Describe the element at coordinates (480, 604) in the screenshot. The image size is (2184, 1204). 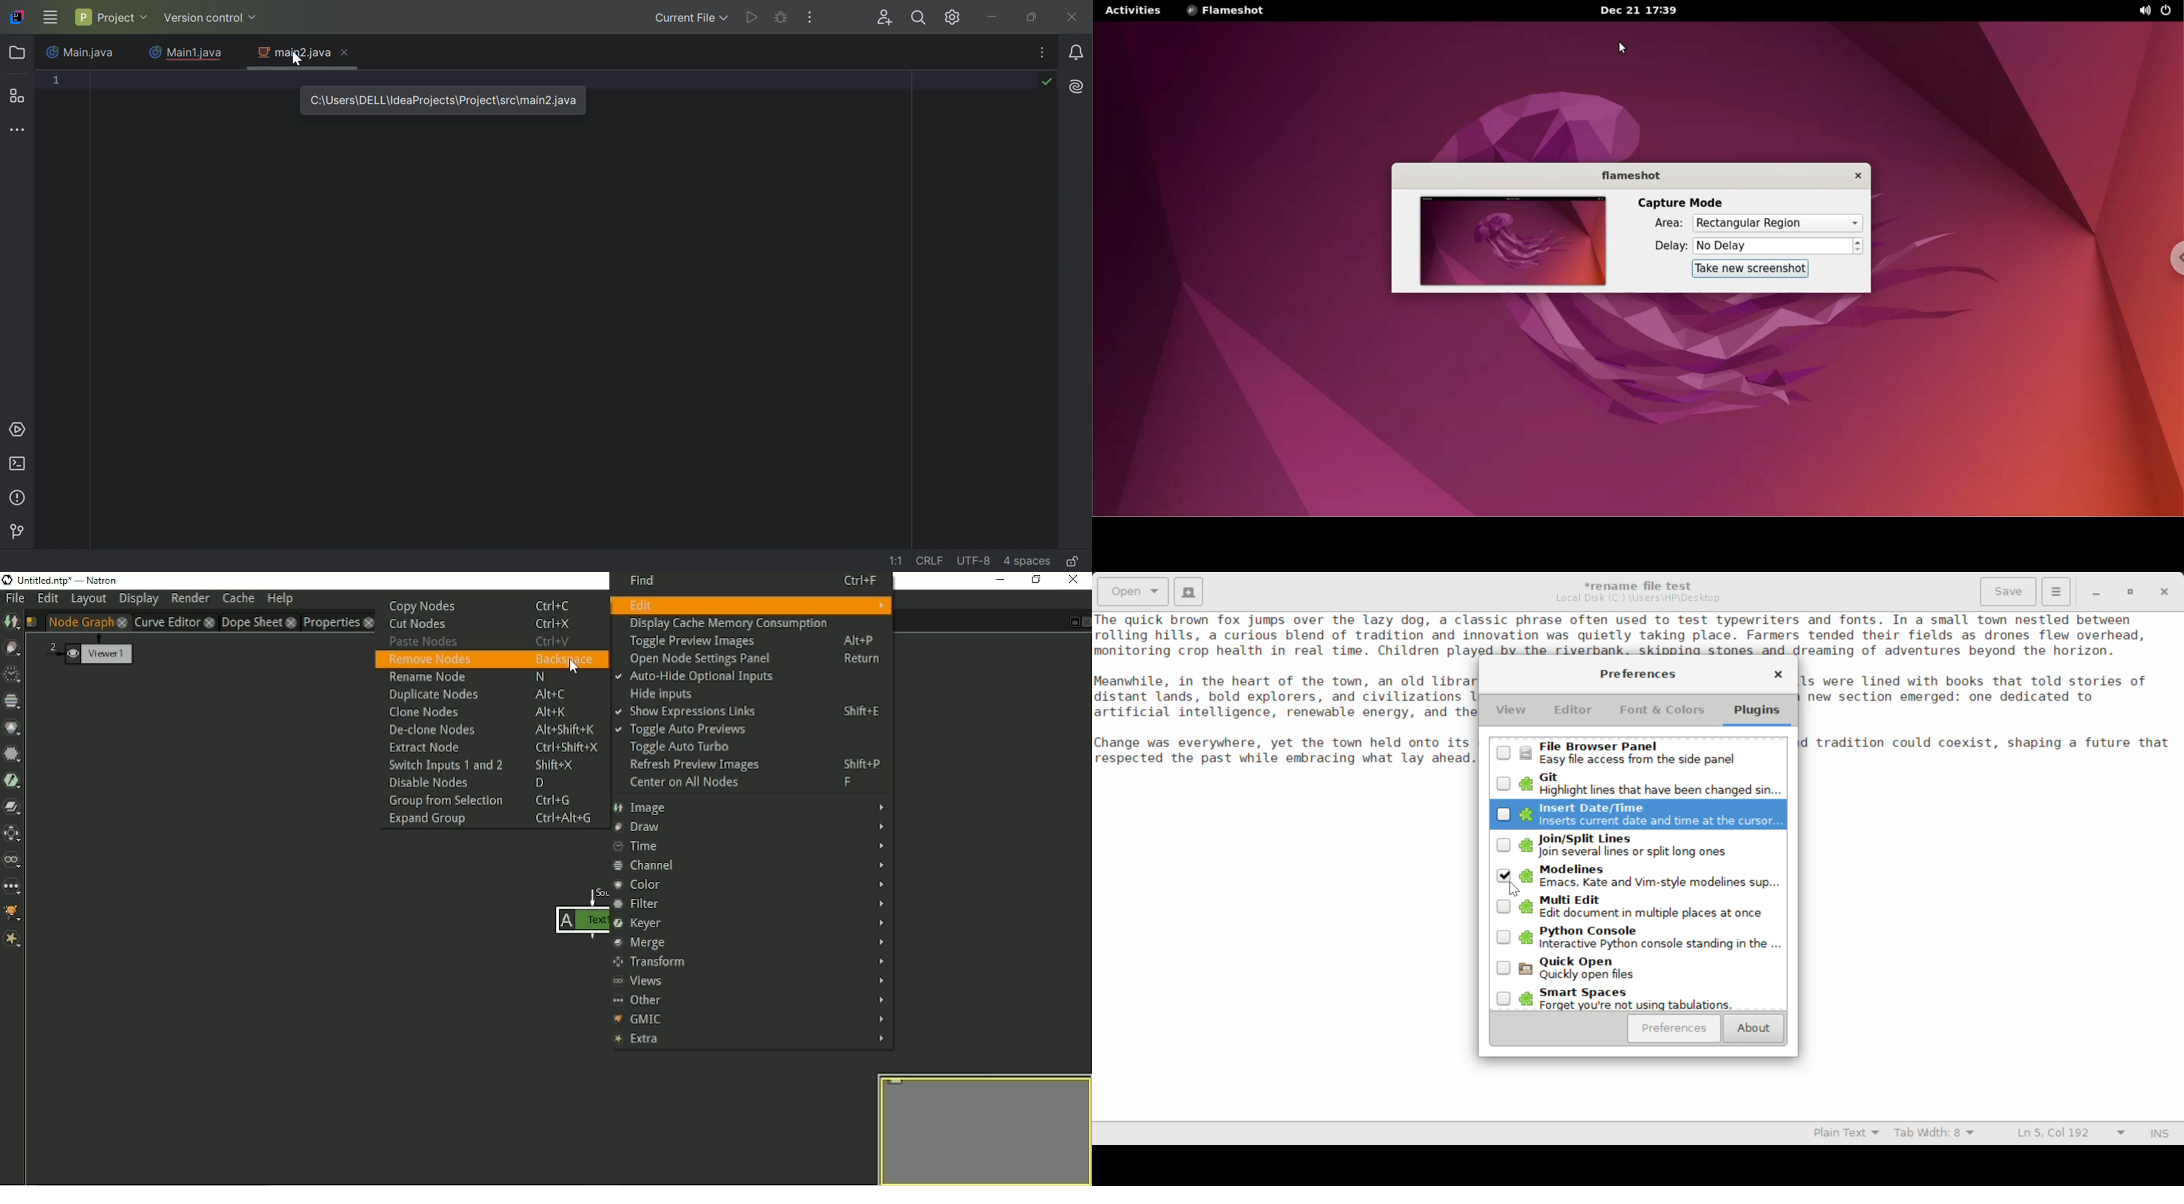
I see `Copy Nodes` at that location.